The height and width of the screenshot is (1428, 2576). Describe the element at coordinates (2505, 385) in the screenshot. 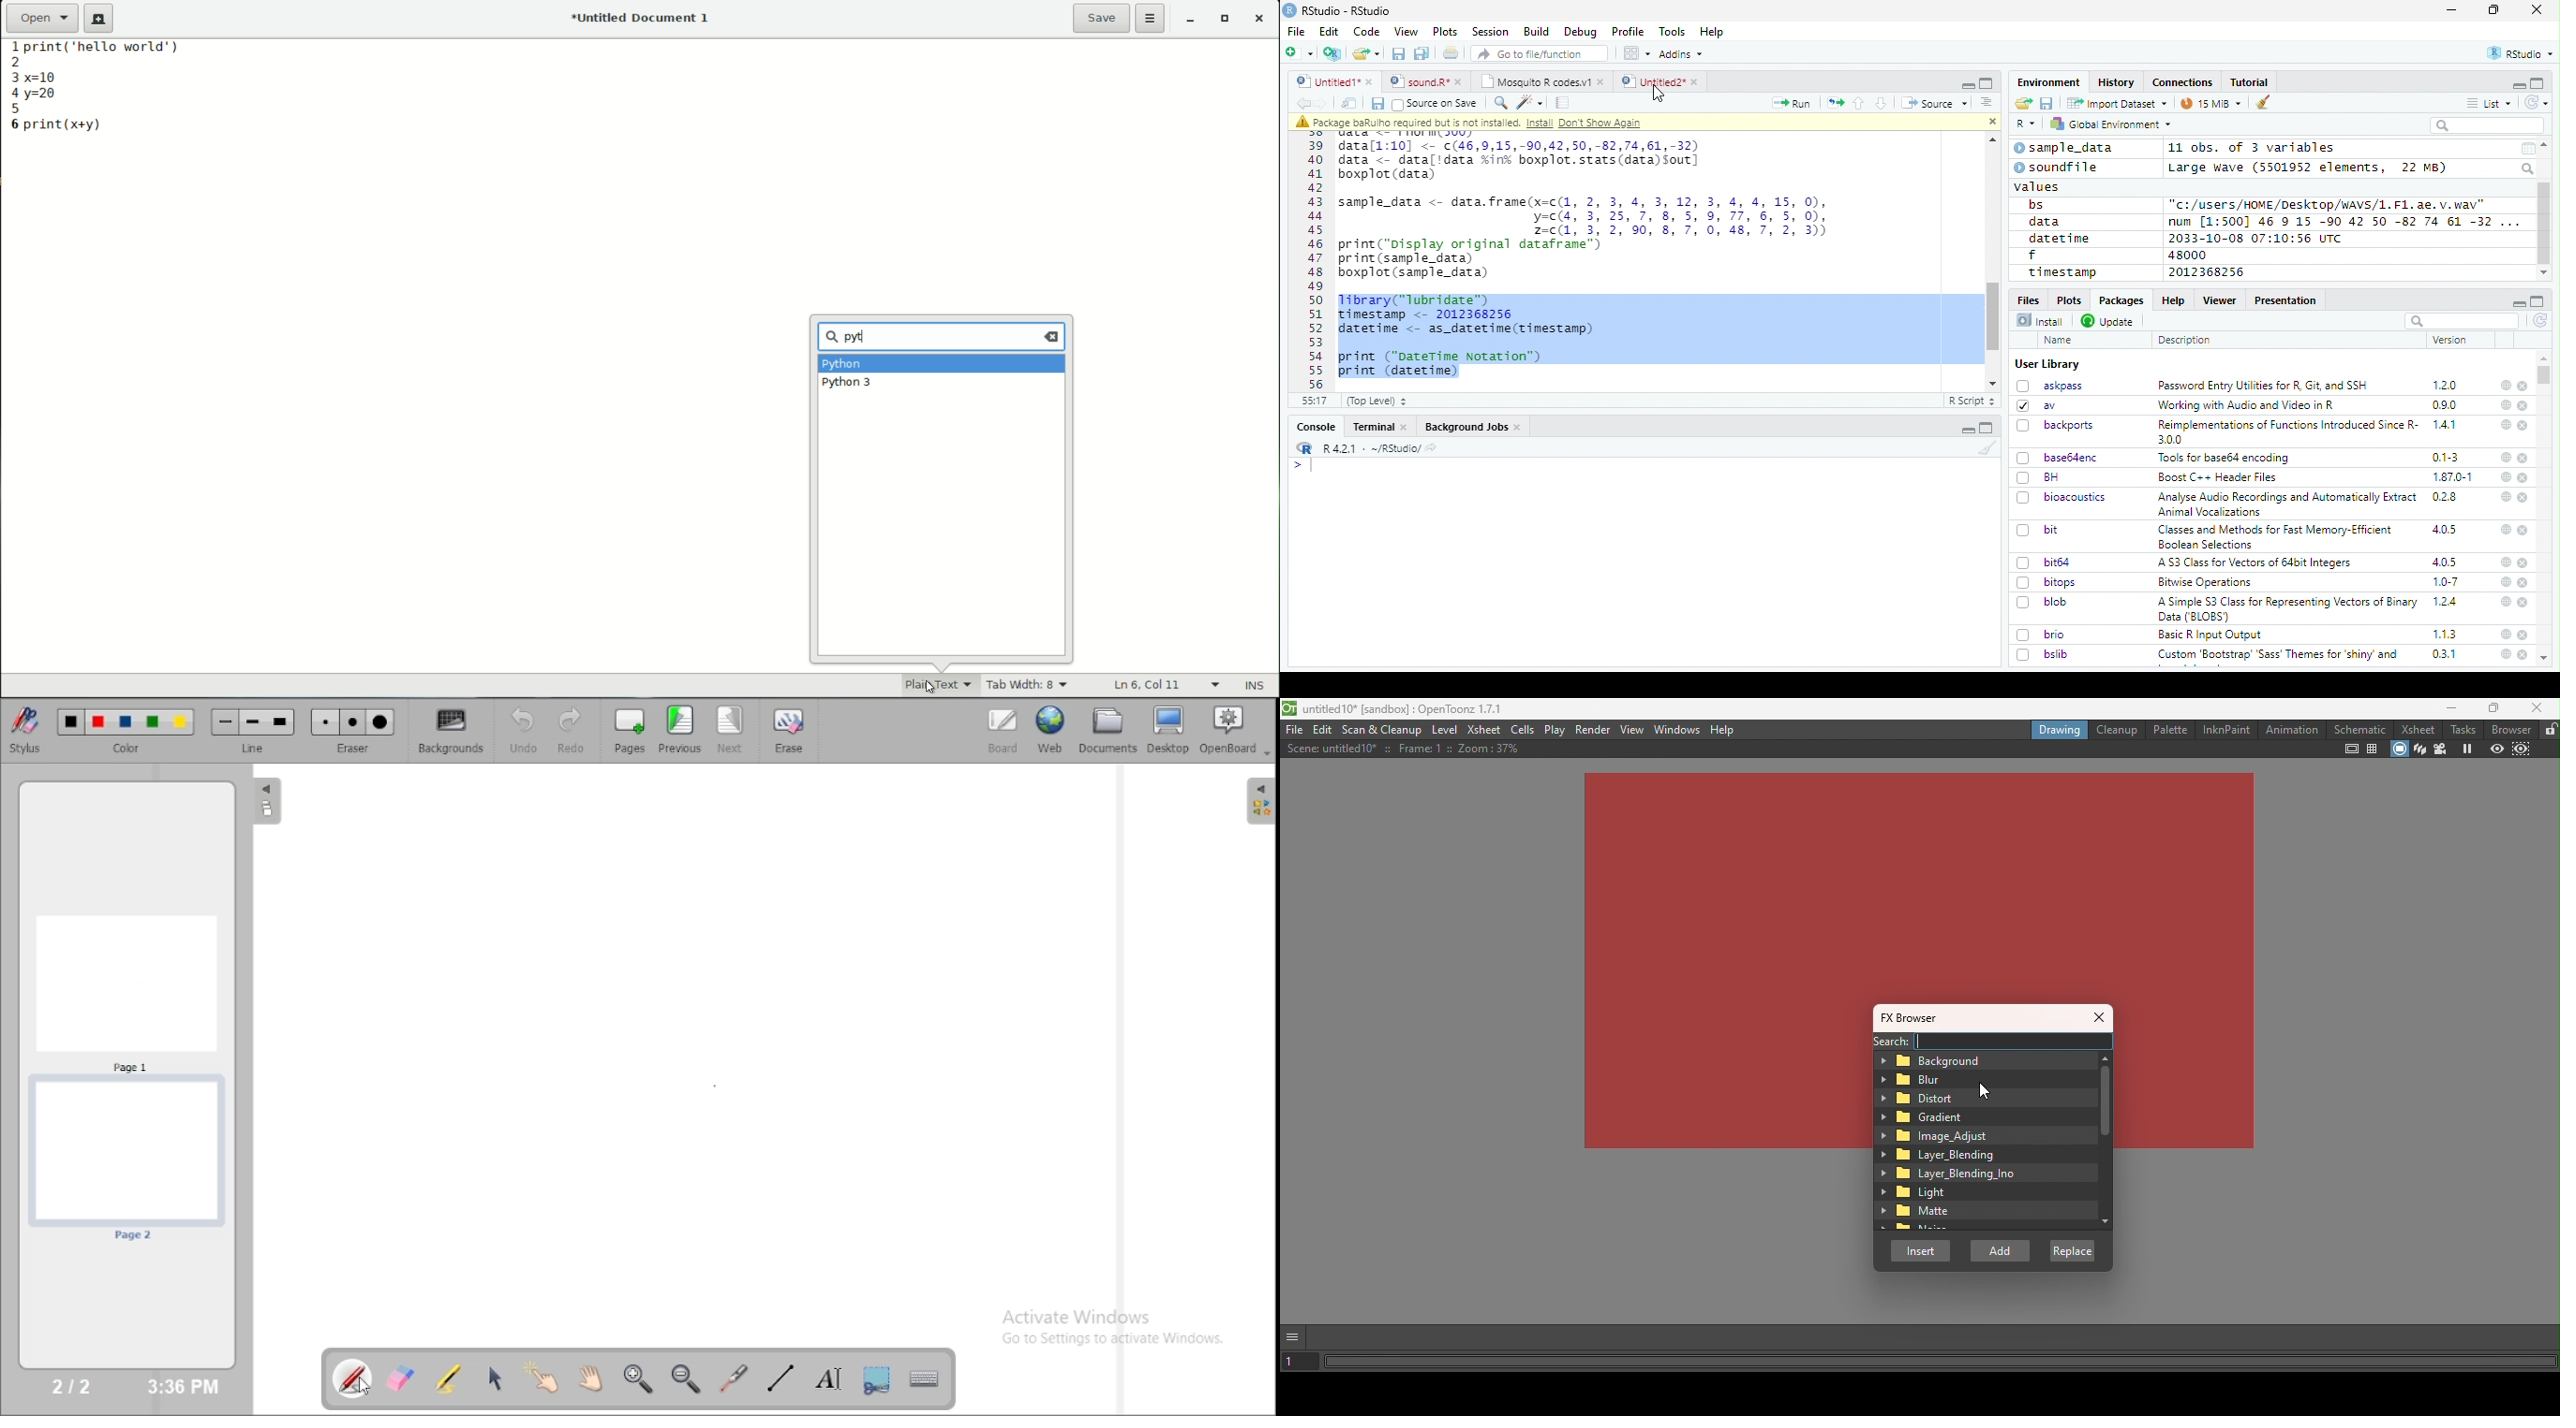

I see `help` at that location.